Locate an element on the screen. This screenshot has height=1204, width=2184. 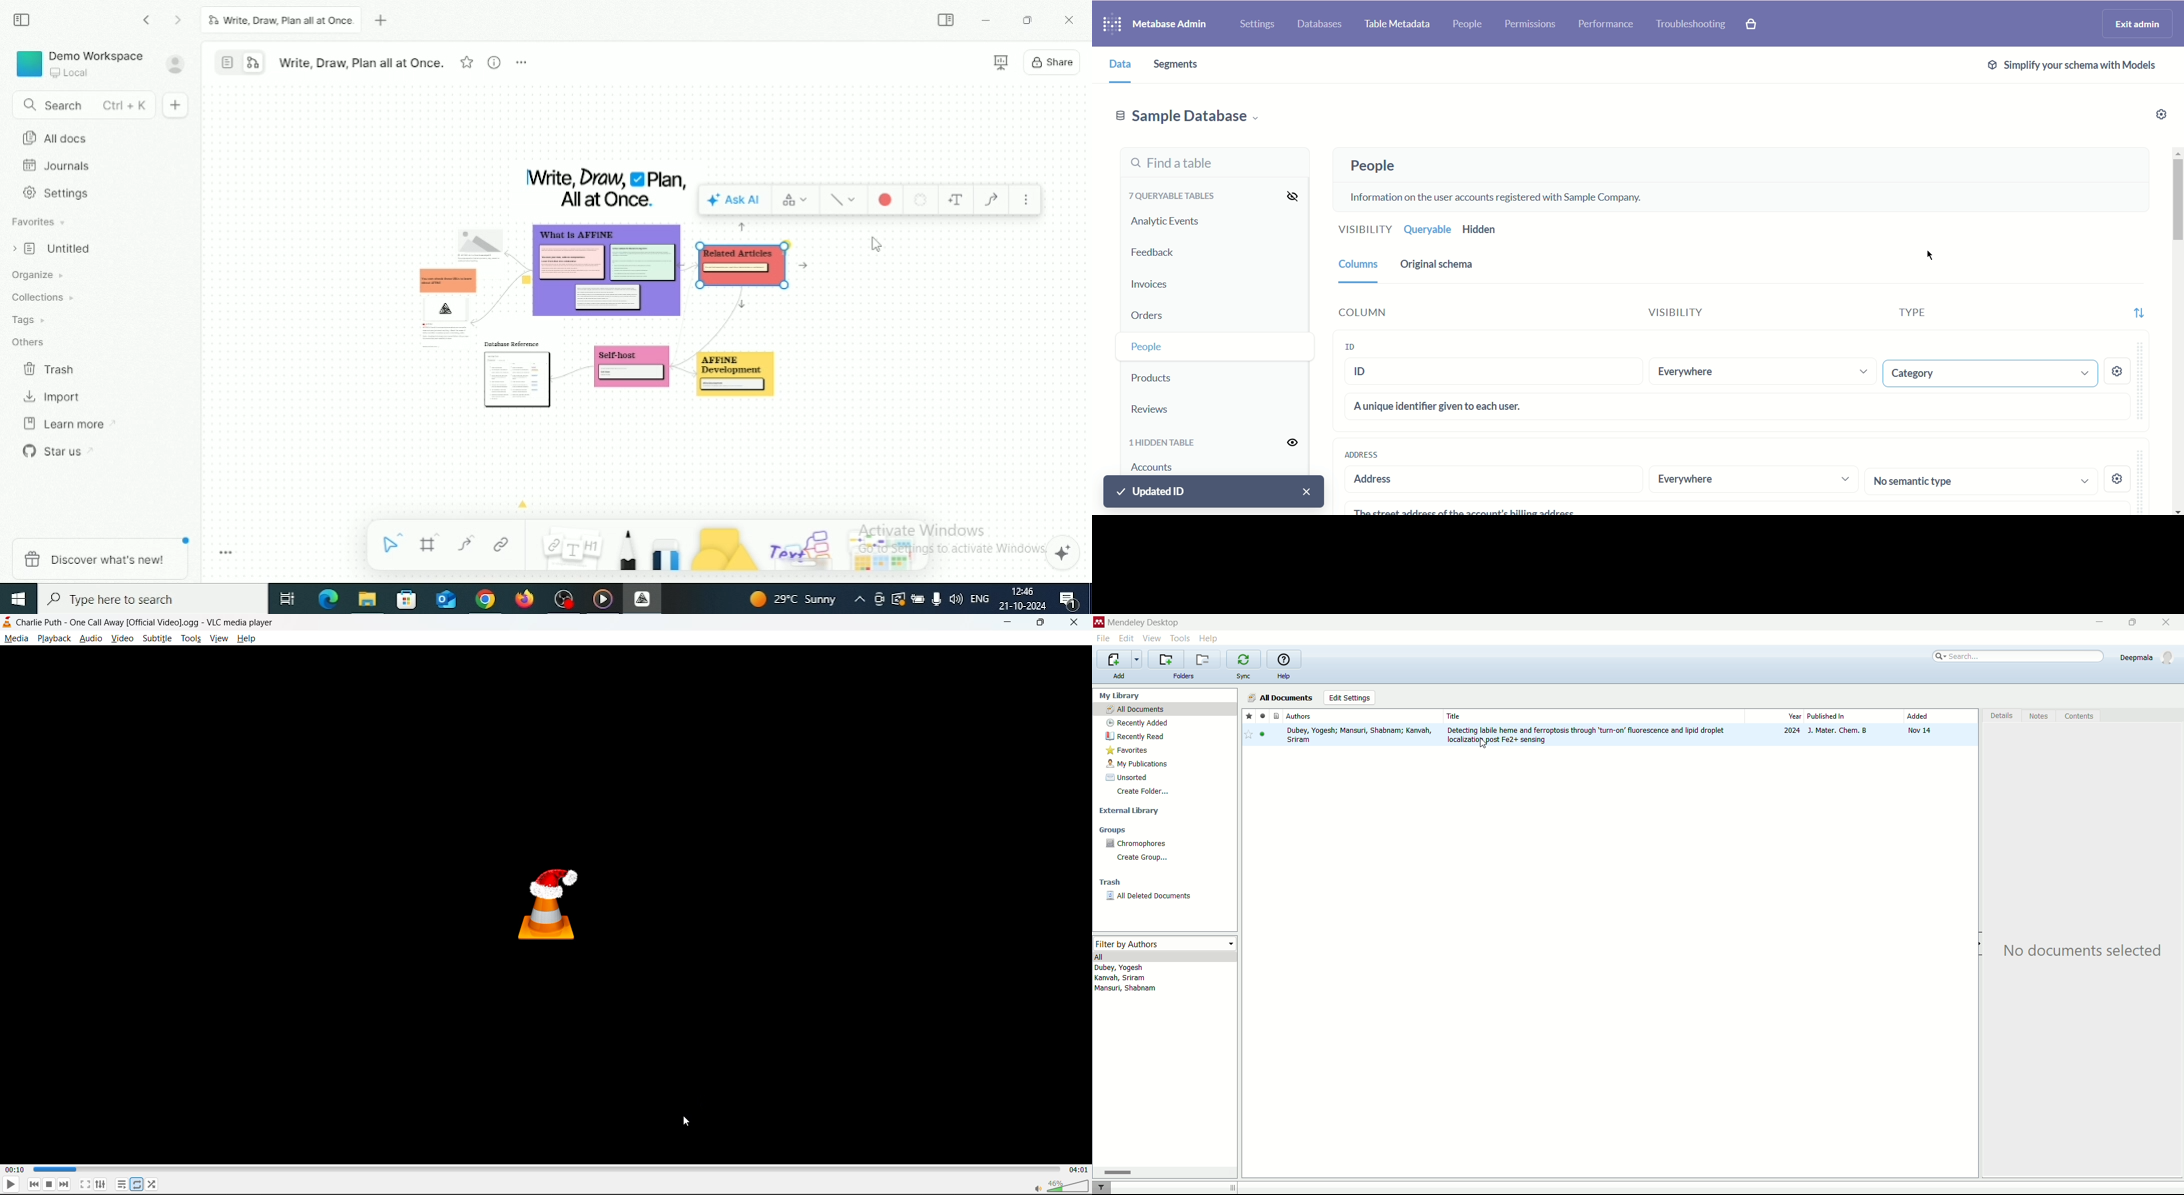
Collapse sidebar is located at coordinates (21, 19).